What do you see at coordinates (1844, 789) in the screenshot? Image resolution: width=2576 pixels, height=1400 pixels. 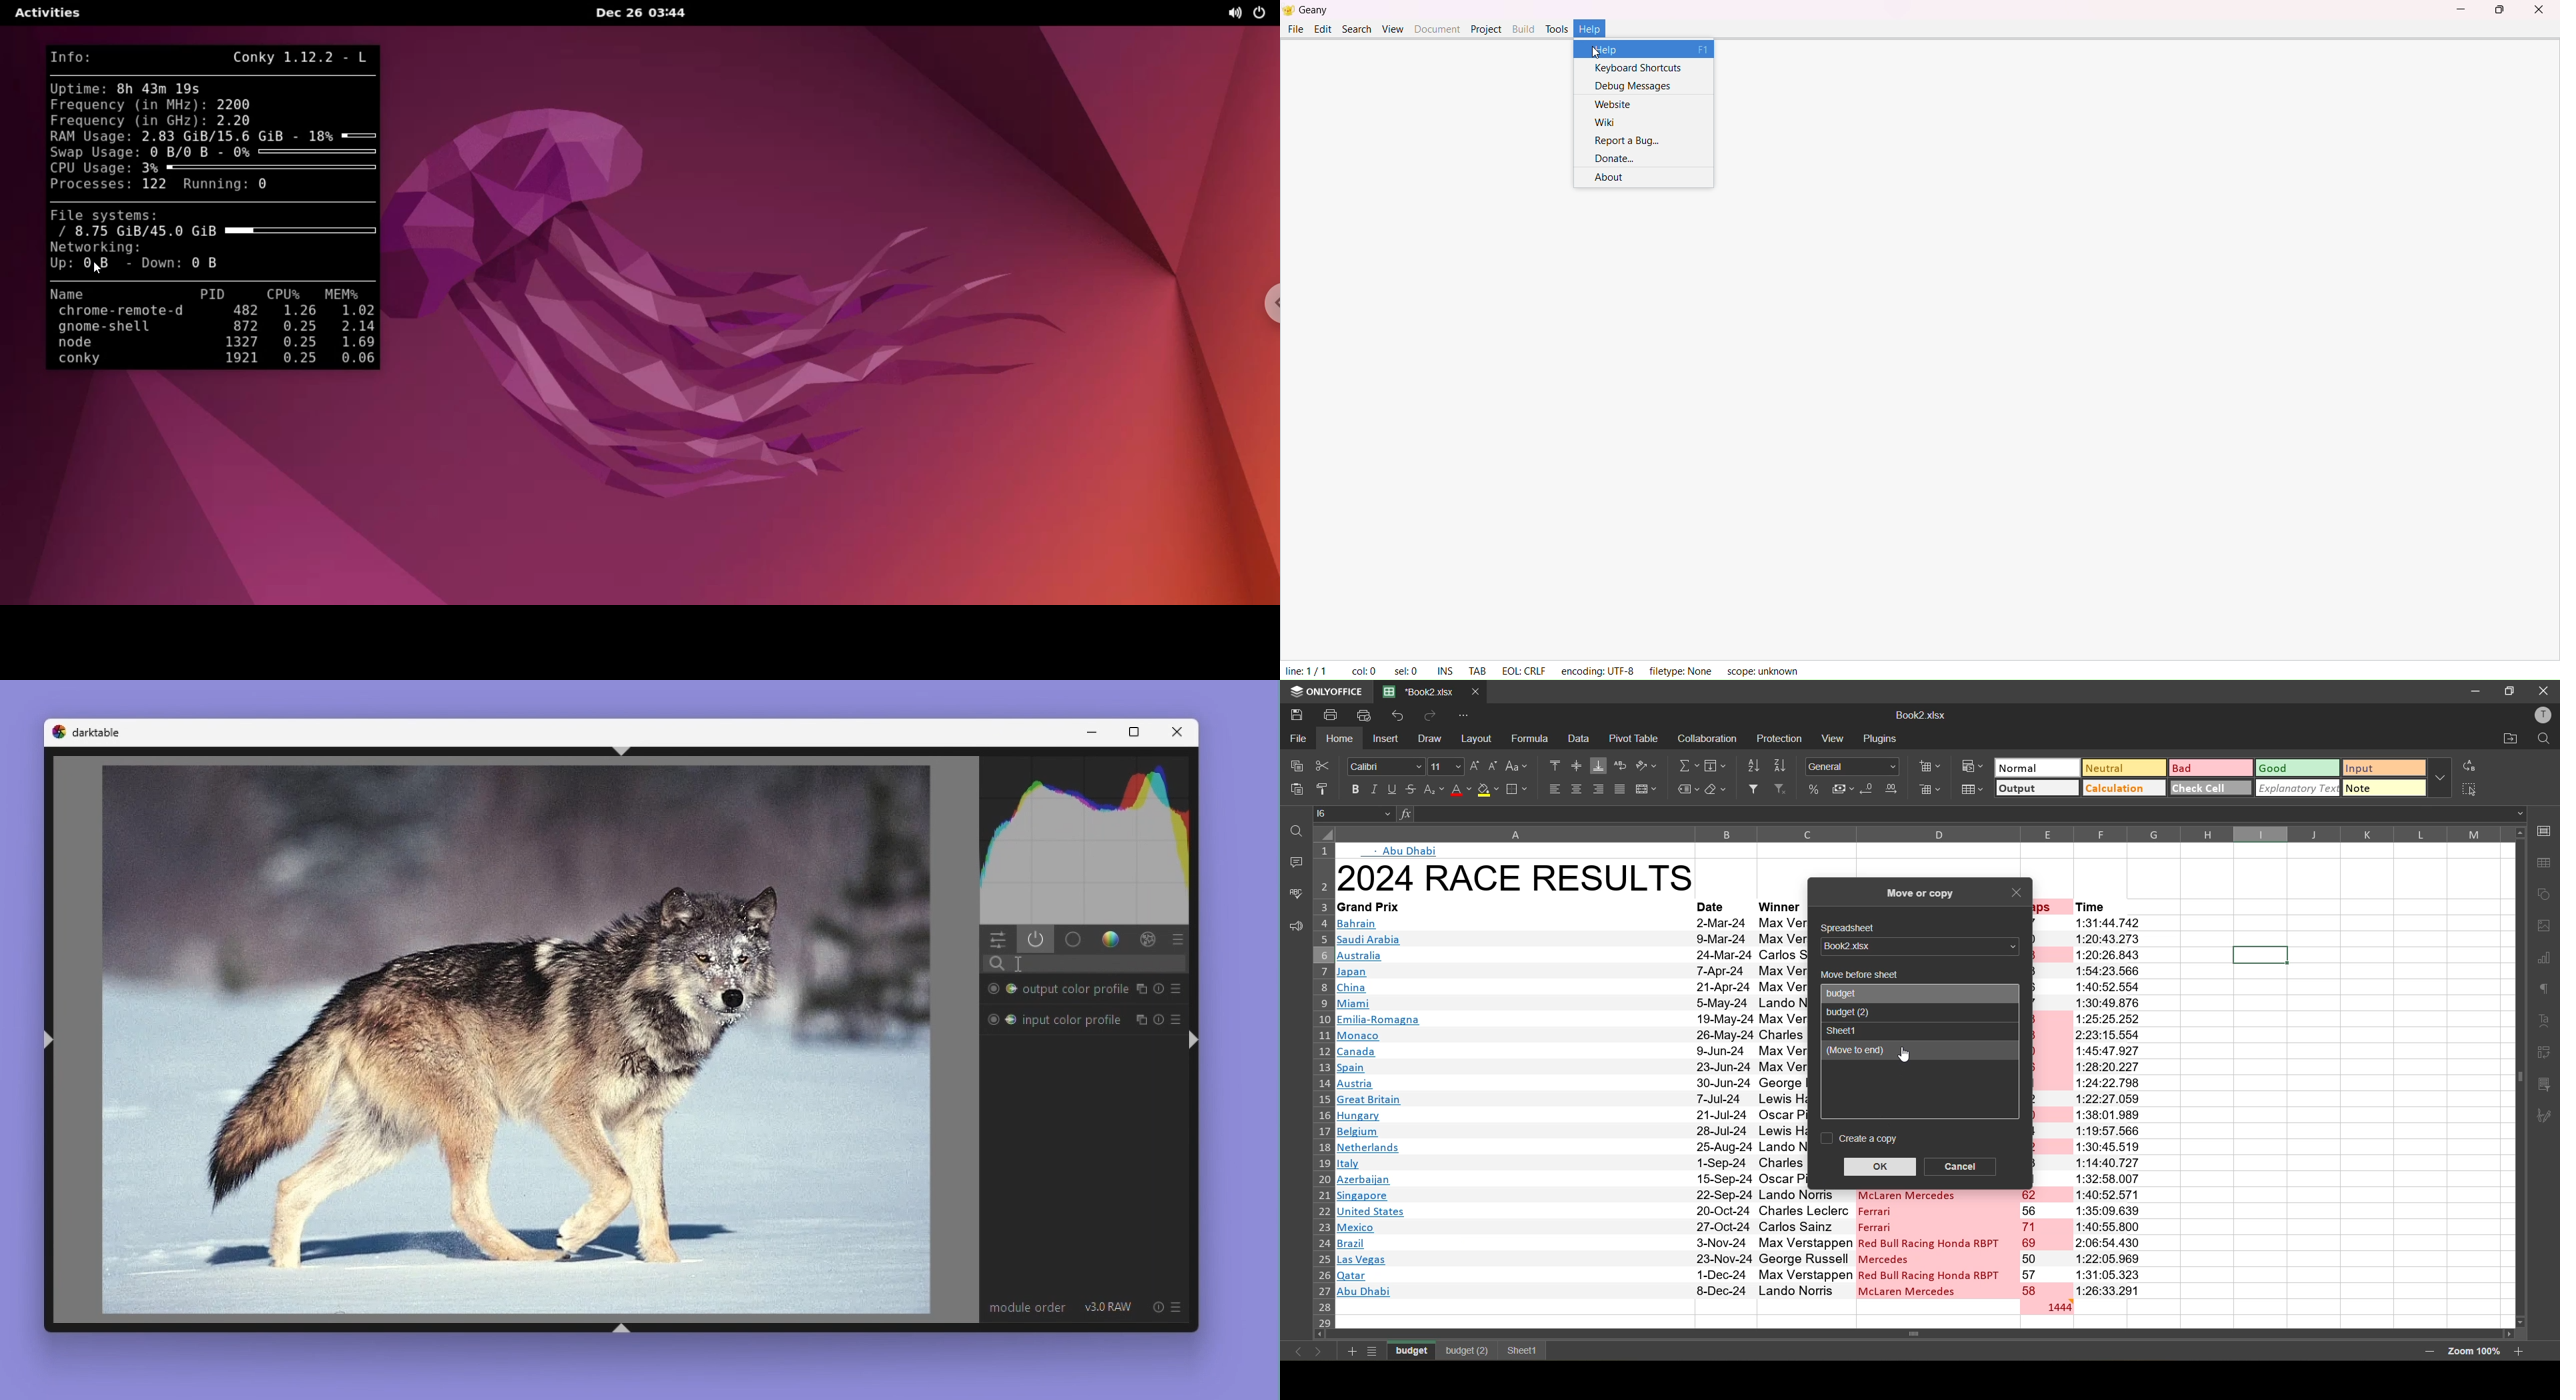 I see `accounting` at bounding box center [1844, 789].